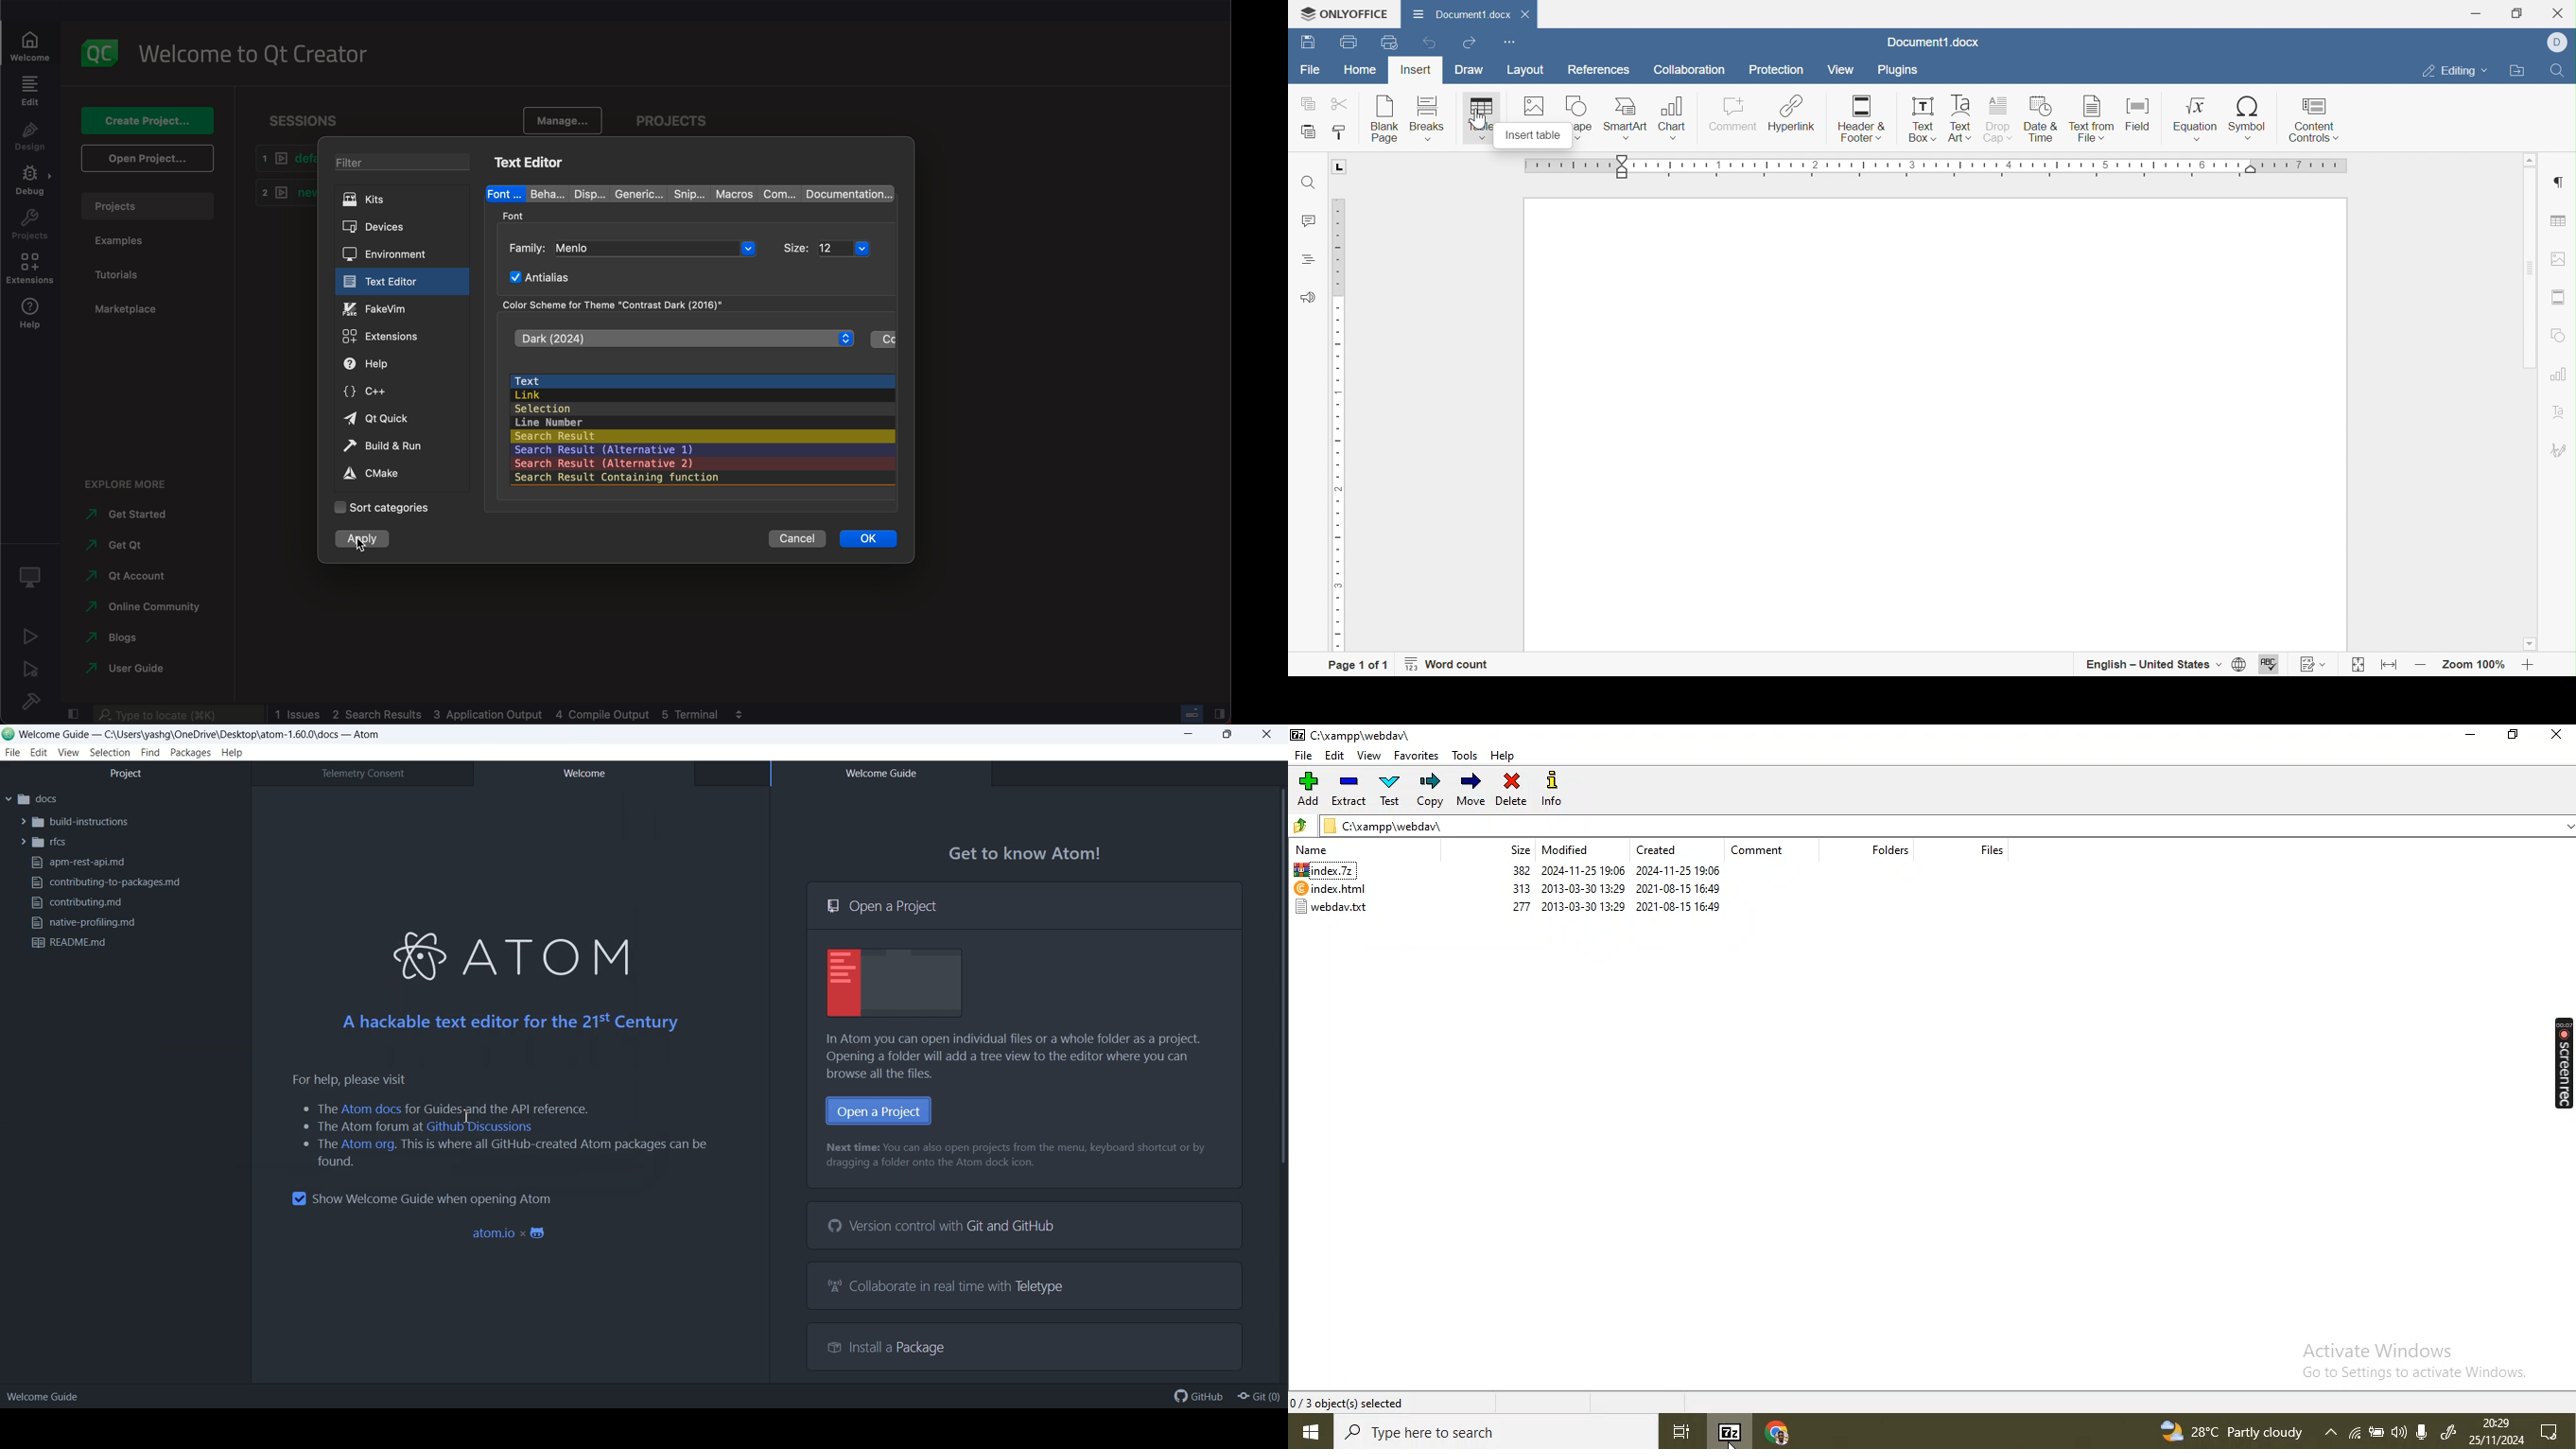 The height and width of the screenshot is (1456, 2576). What do you see at coordinates (360, 540) in the screenshot?
I see `apply` at bounding box center [360, 540].